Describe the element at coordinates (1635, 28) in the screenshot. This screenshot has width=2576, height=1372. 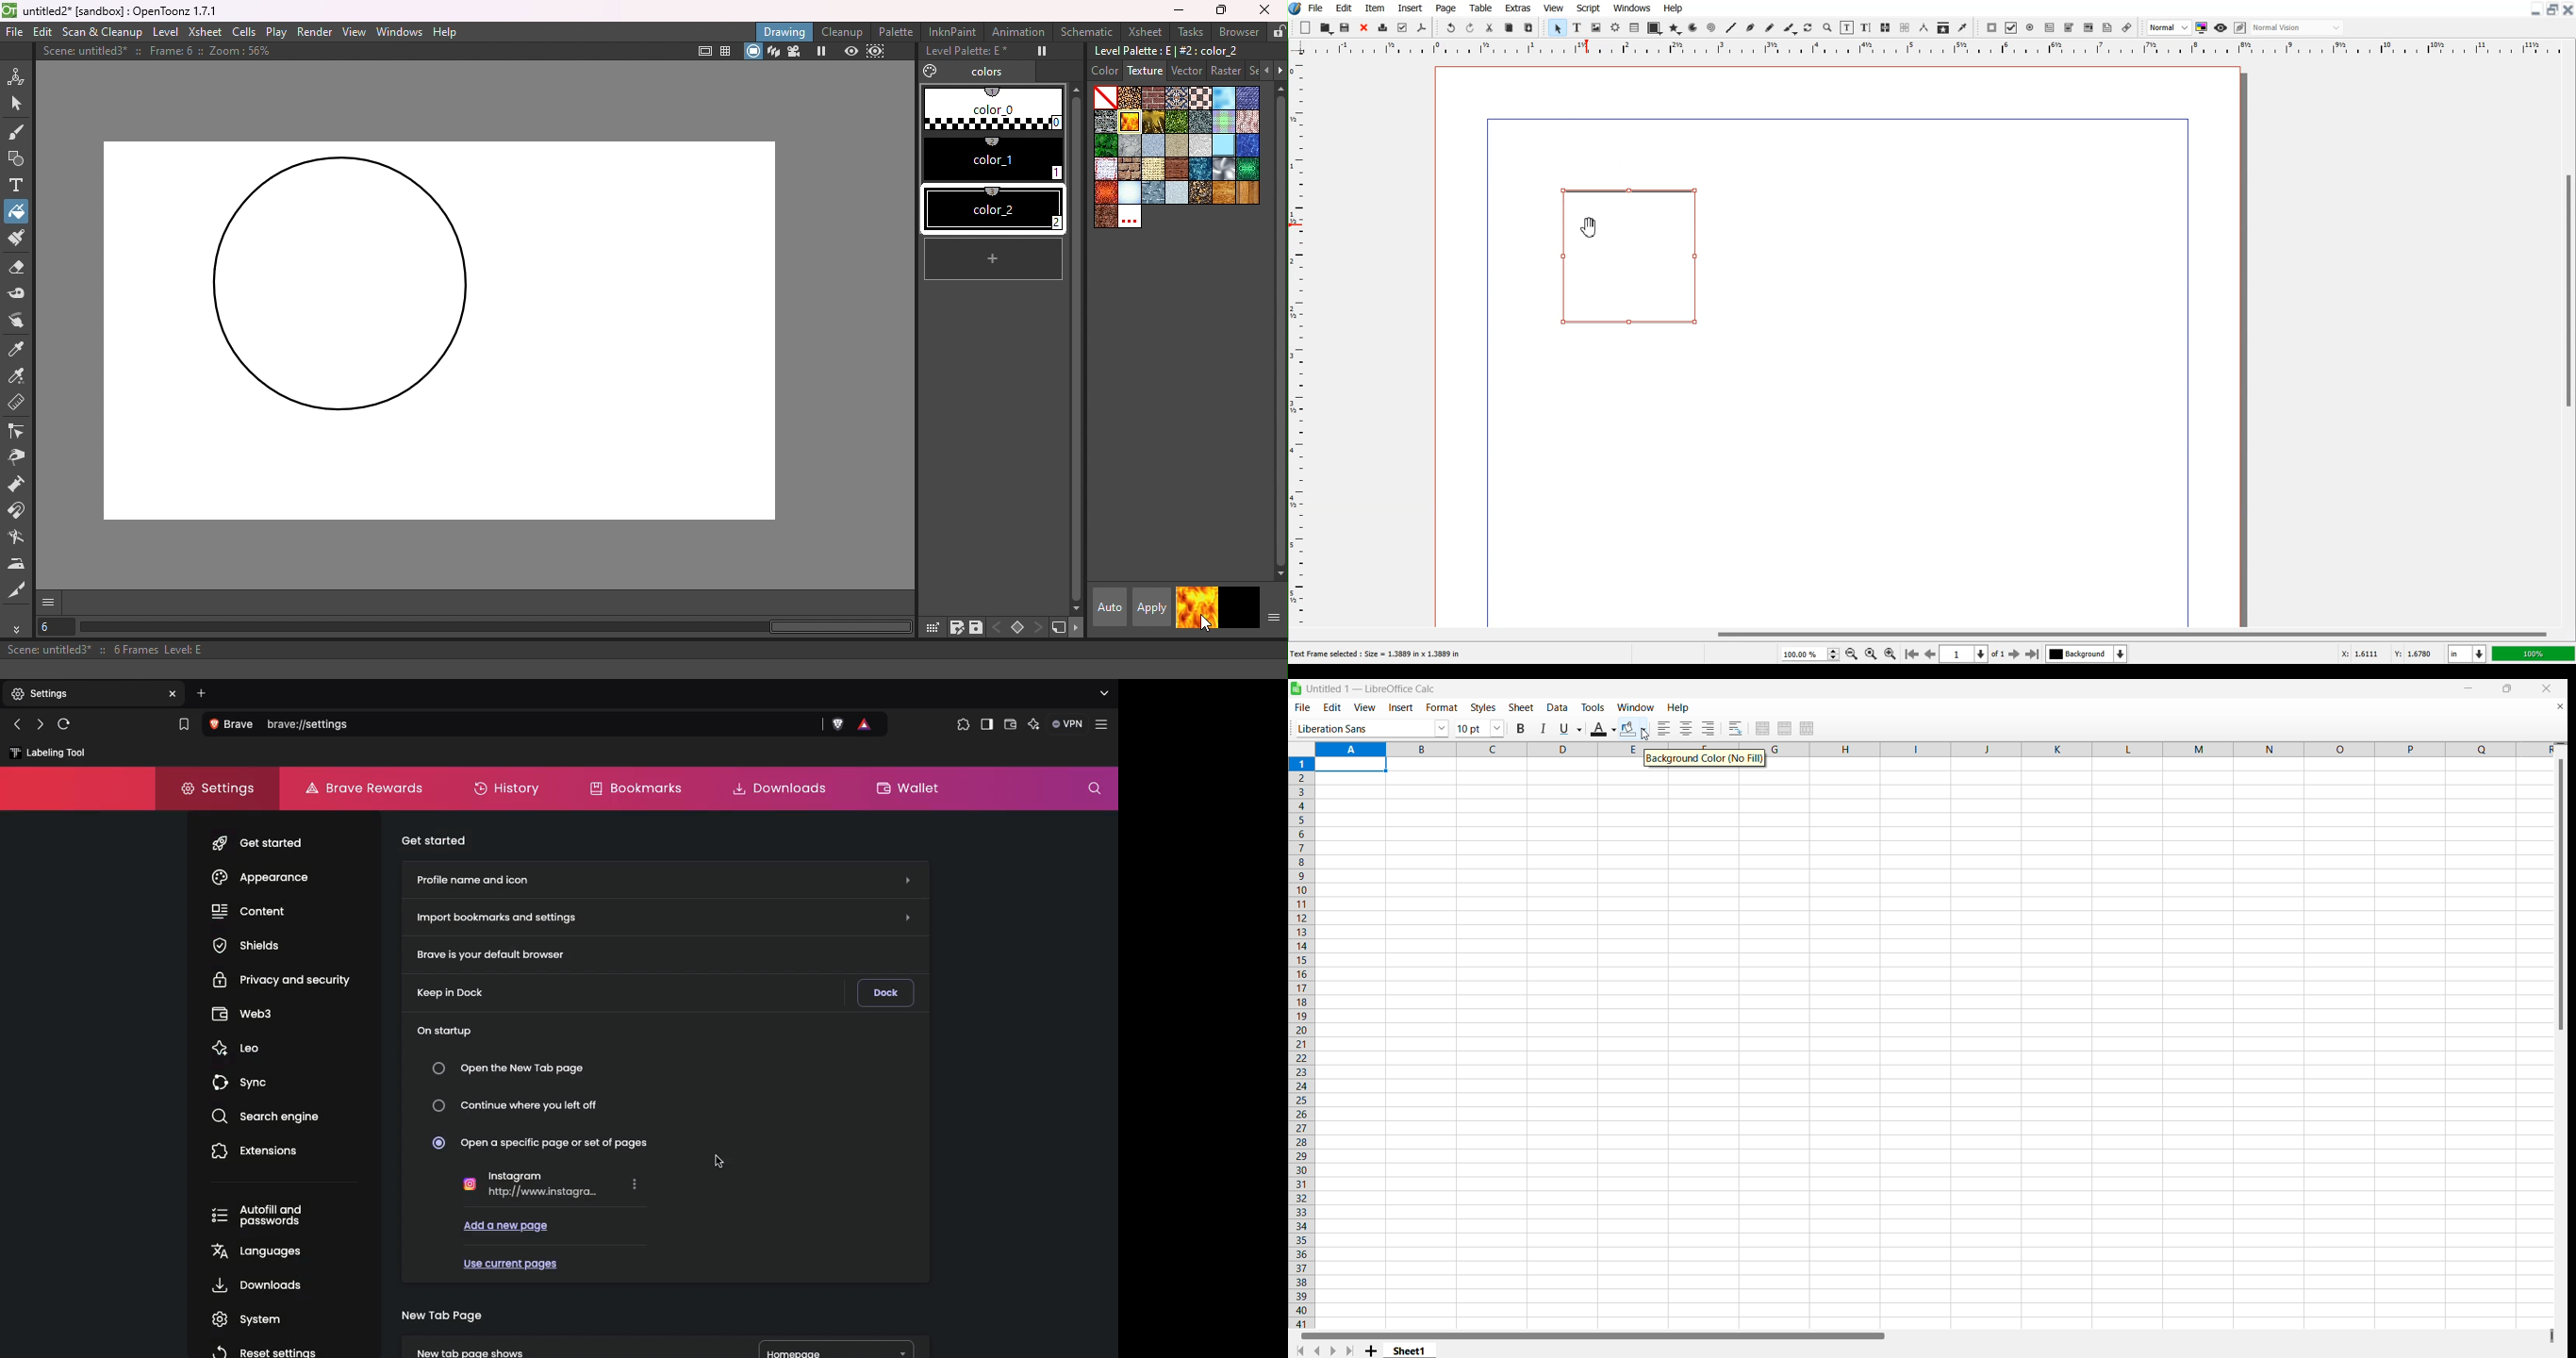
I see `Table` at that location.